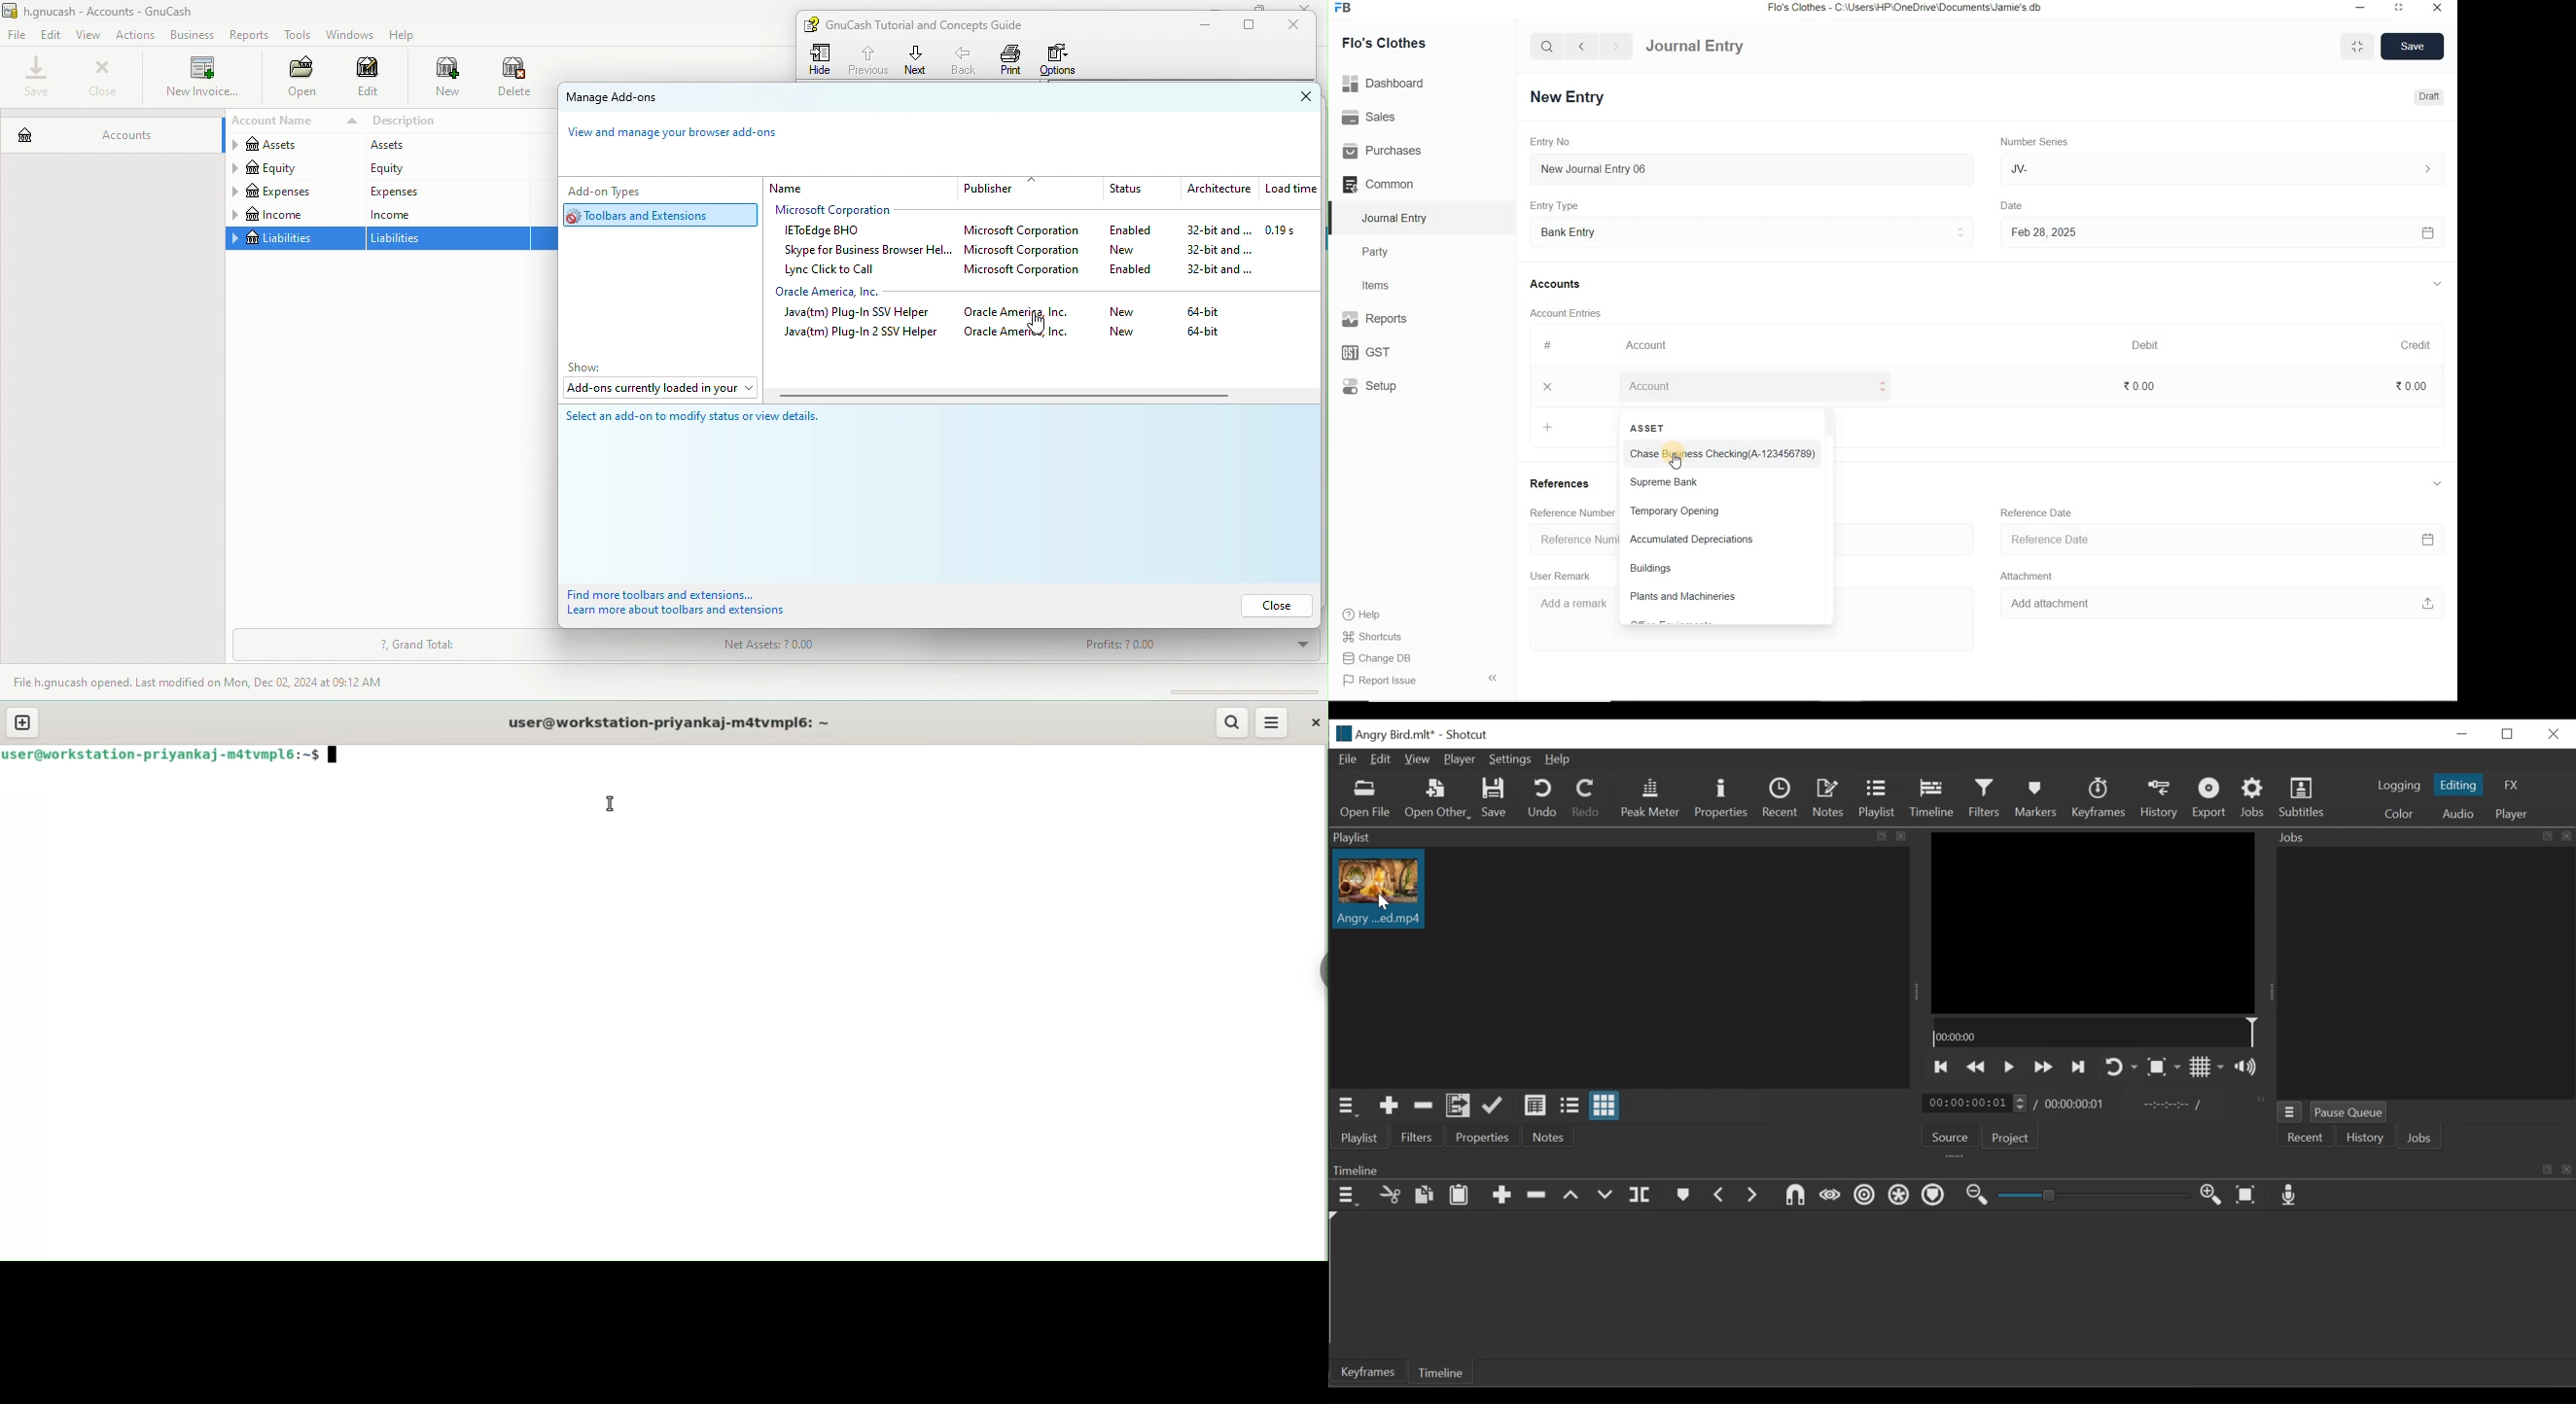 This screenshot has height=1428, width=2576. I want to click on Scrub while dragging, so click(1831, 1196).